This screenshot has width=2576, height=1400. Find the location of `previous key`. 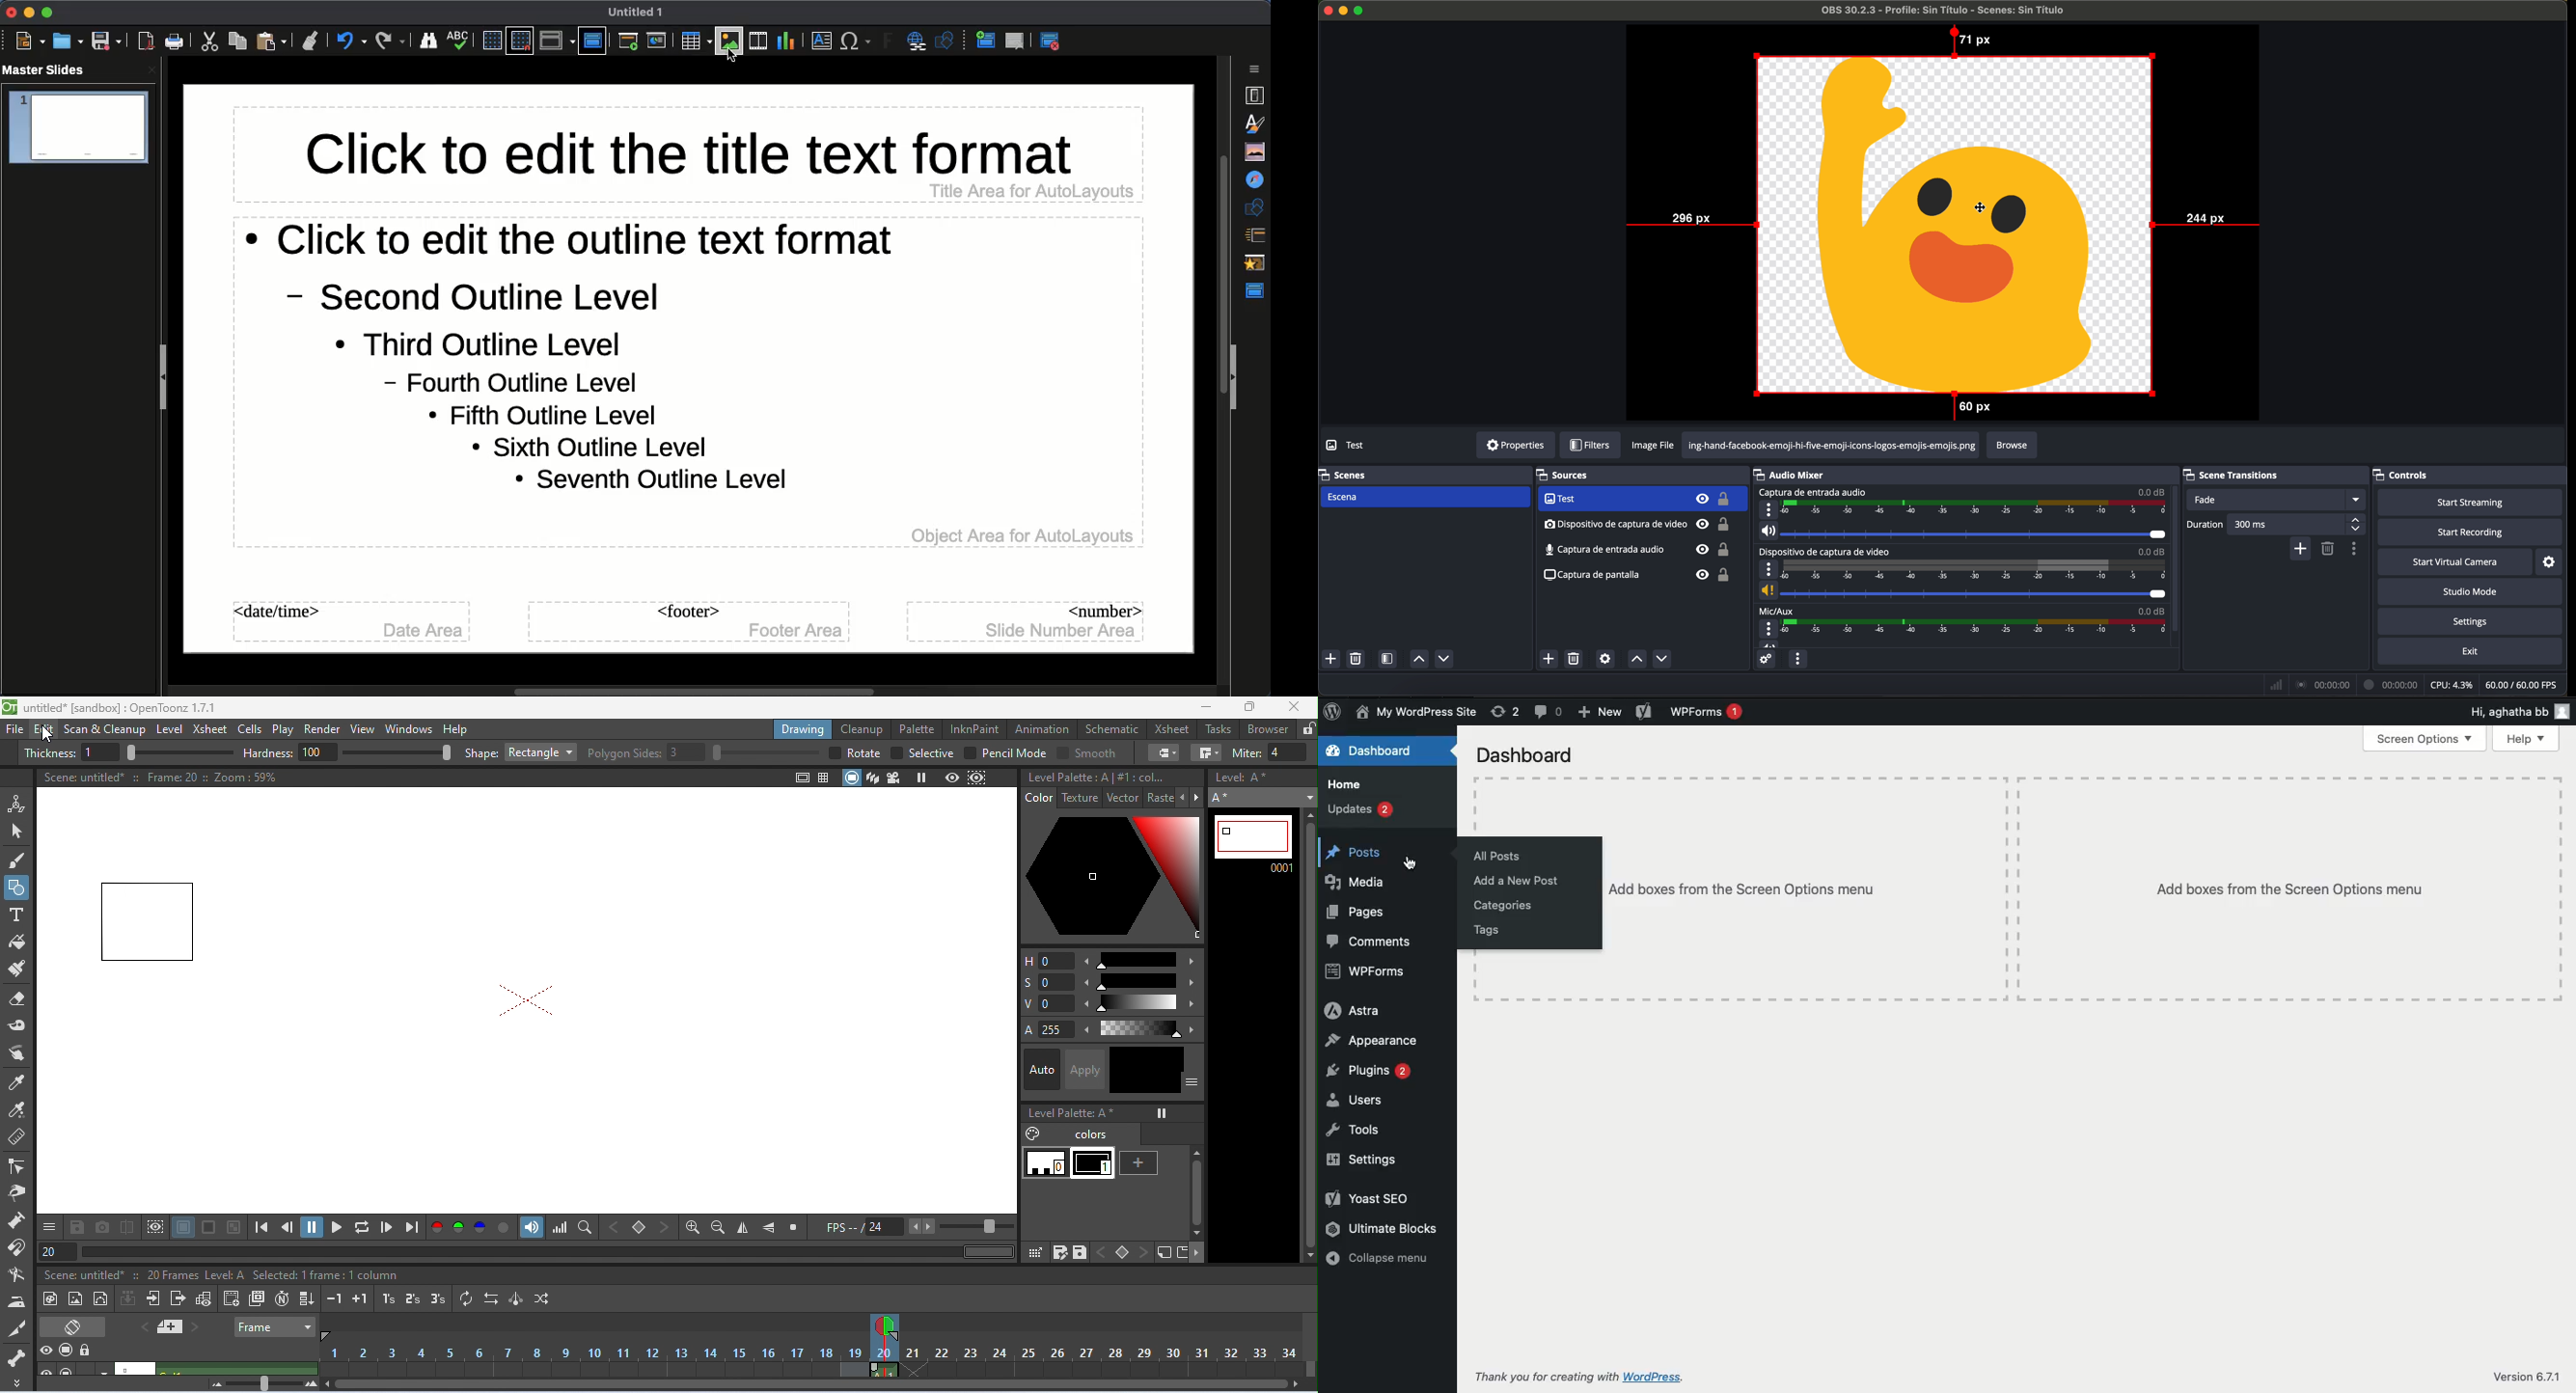

previous key is located at coordinates (1101, 1251).